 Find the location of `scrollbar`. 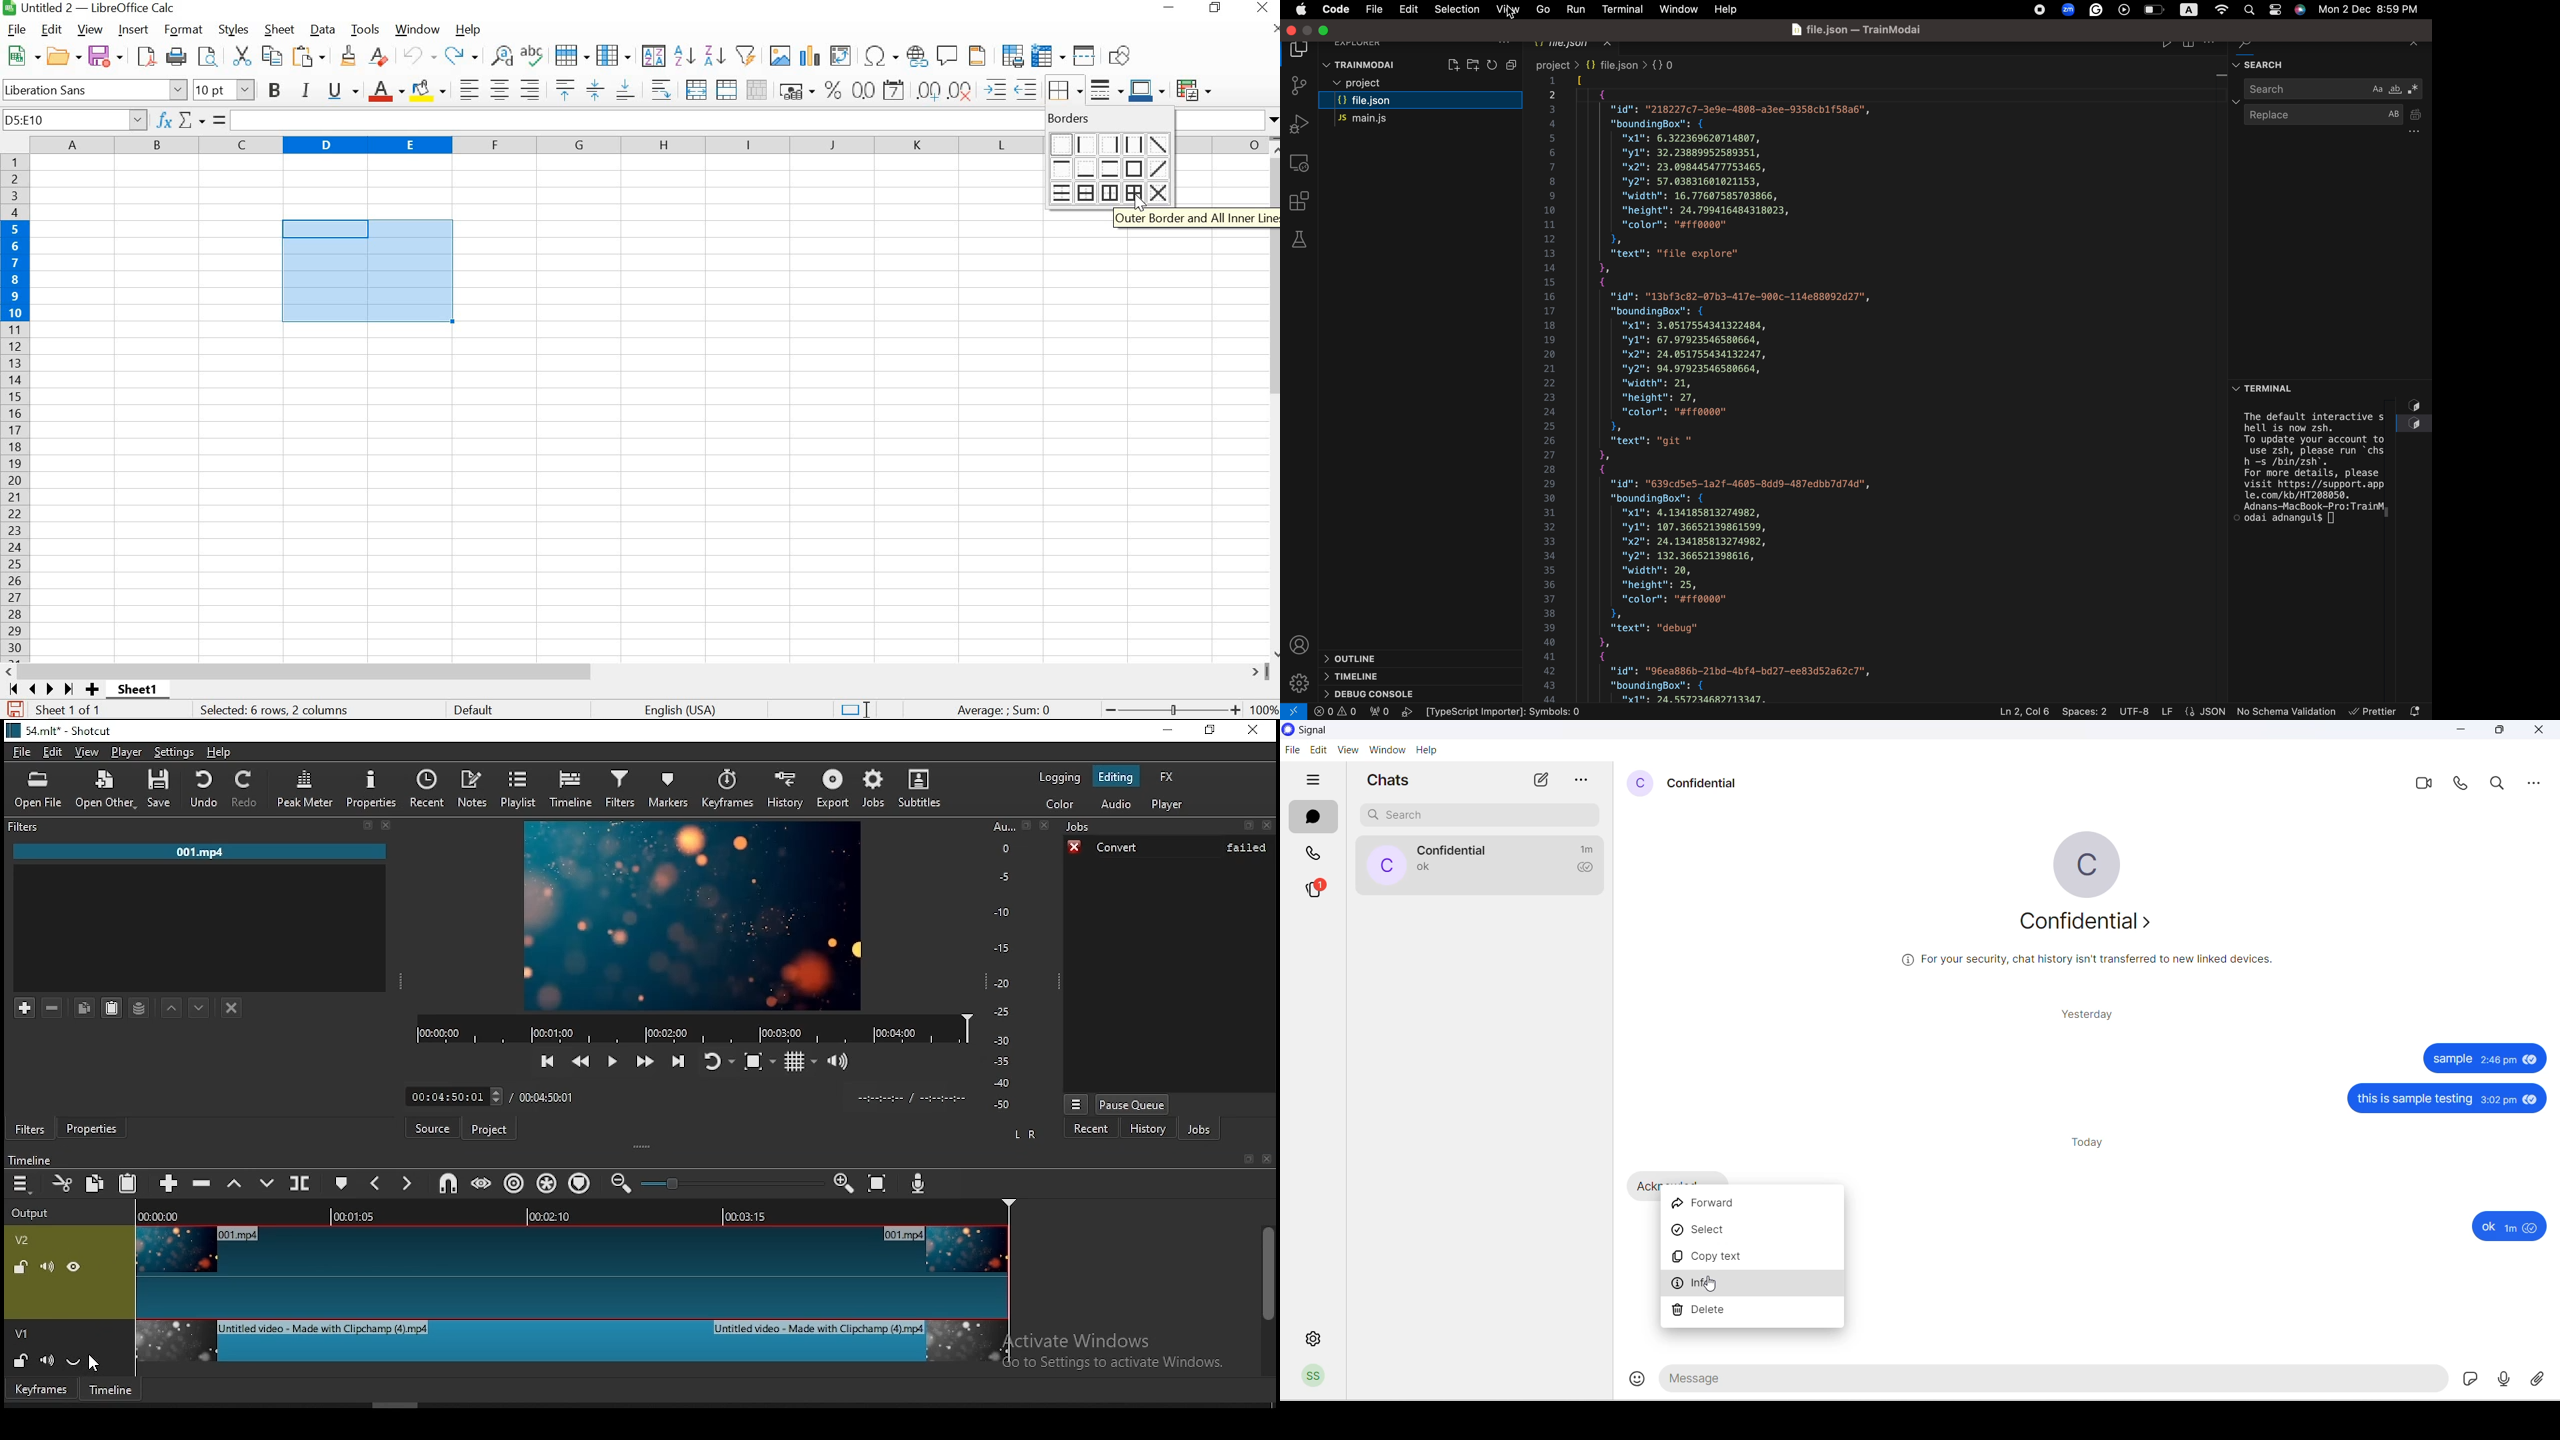

scrollbar is located at coordinates (641, 672).